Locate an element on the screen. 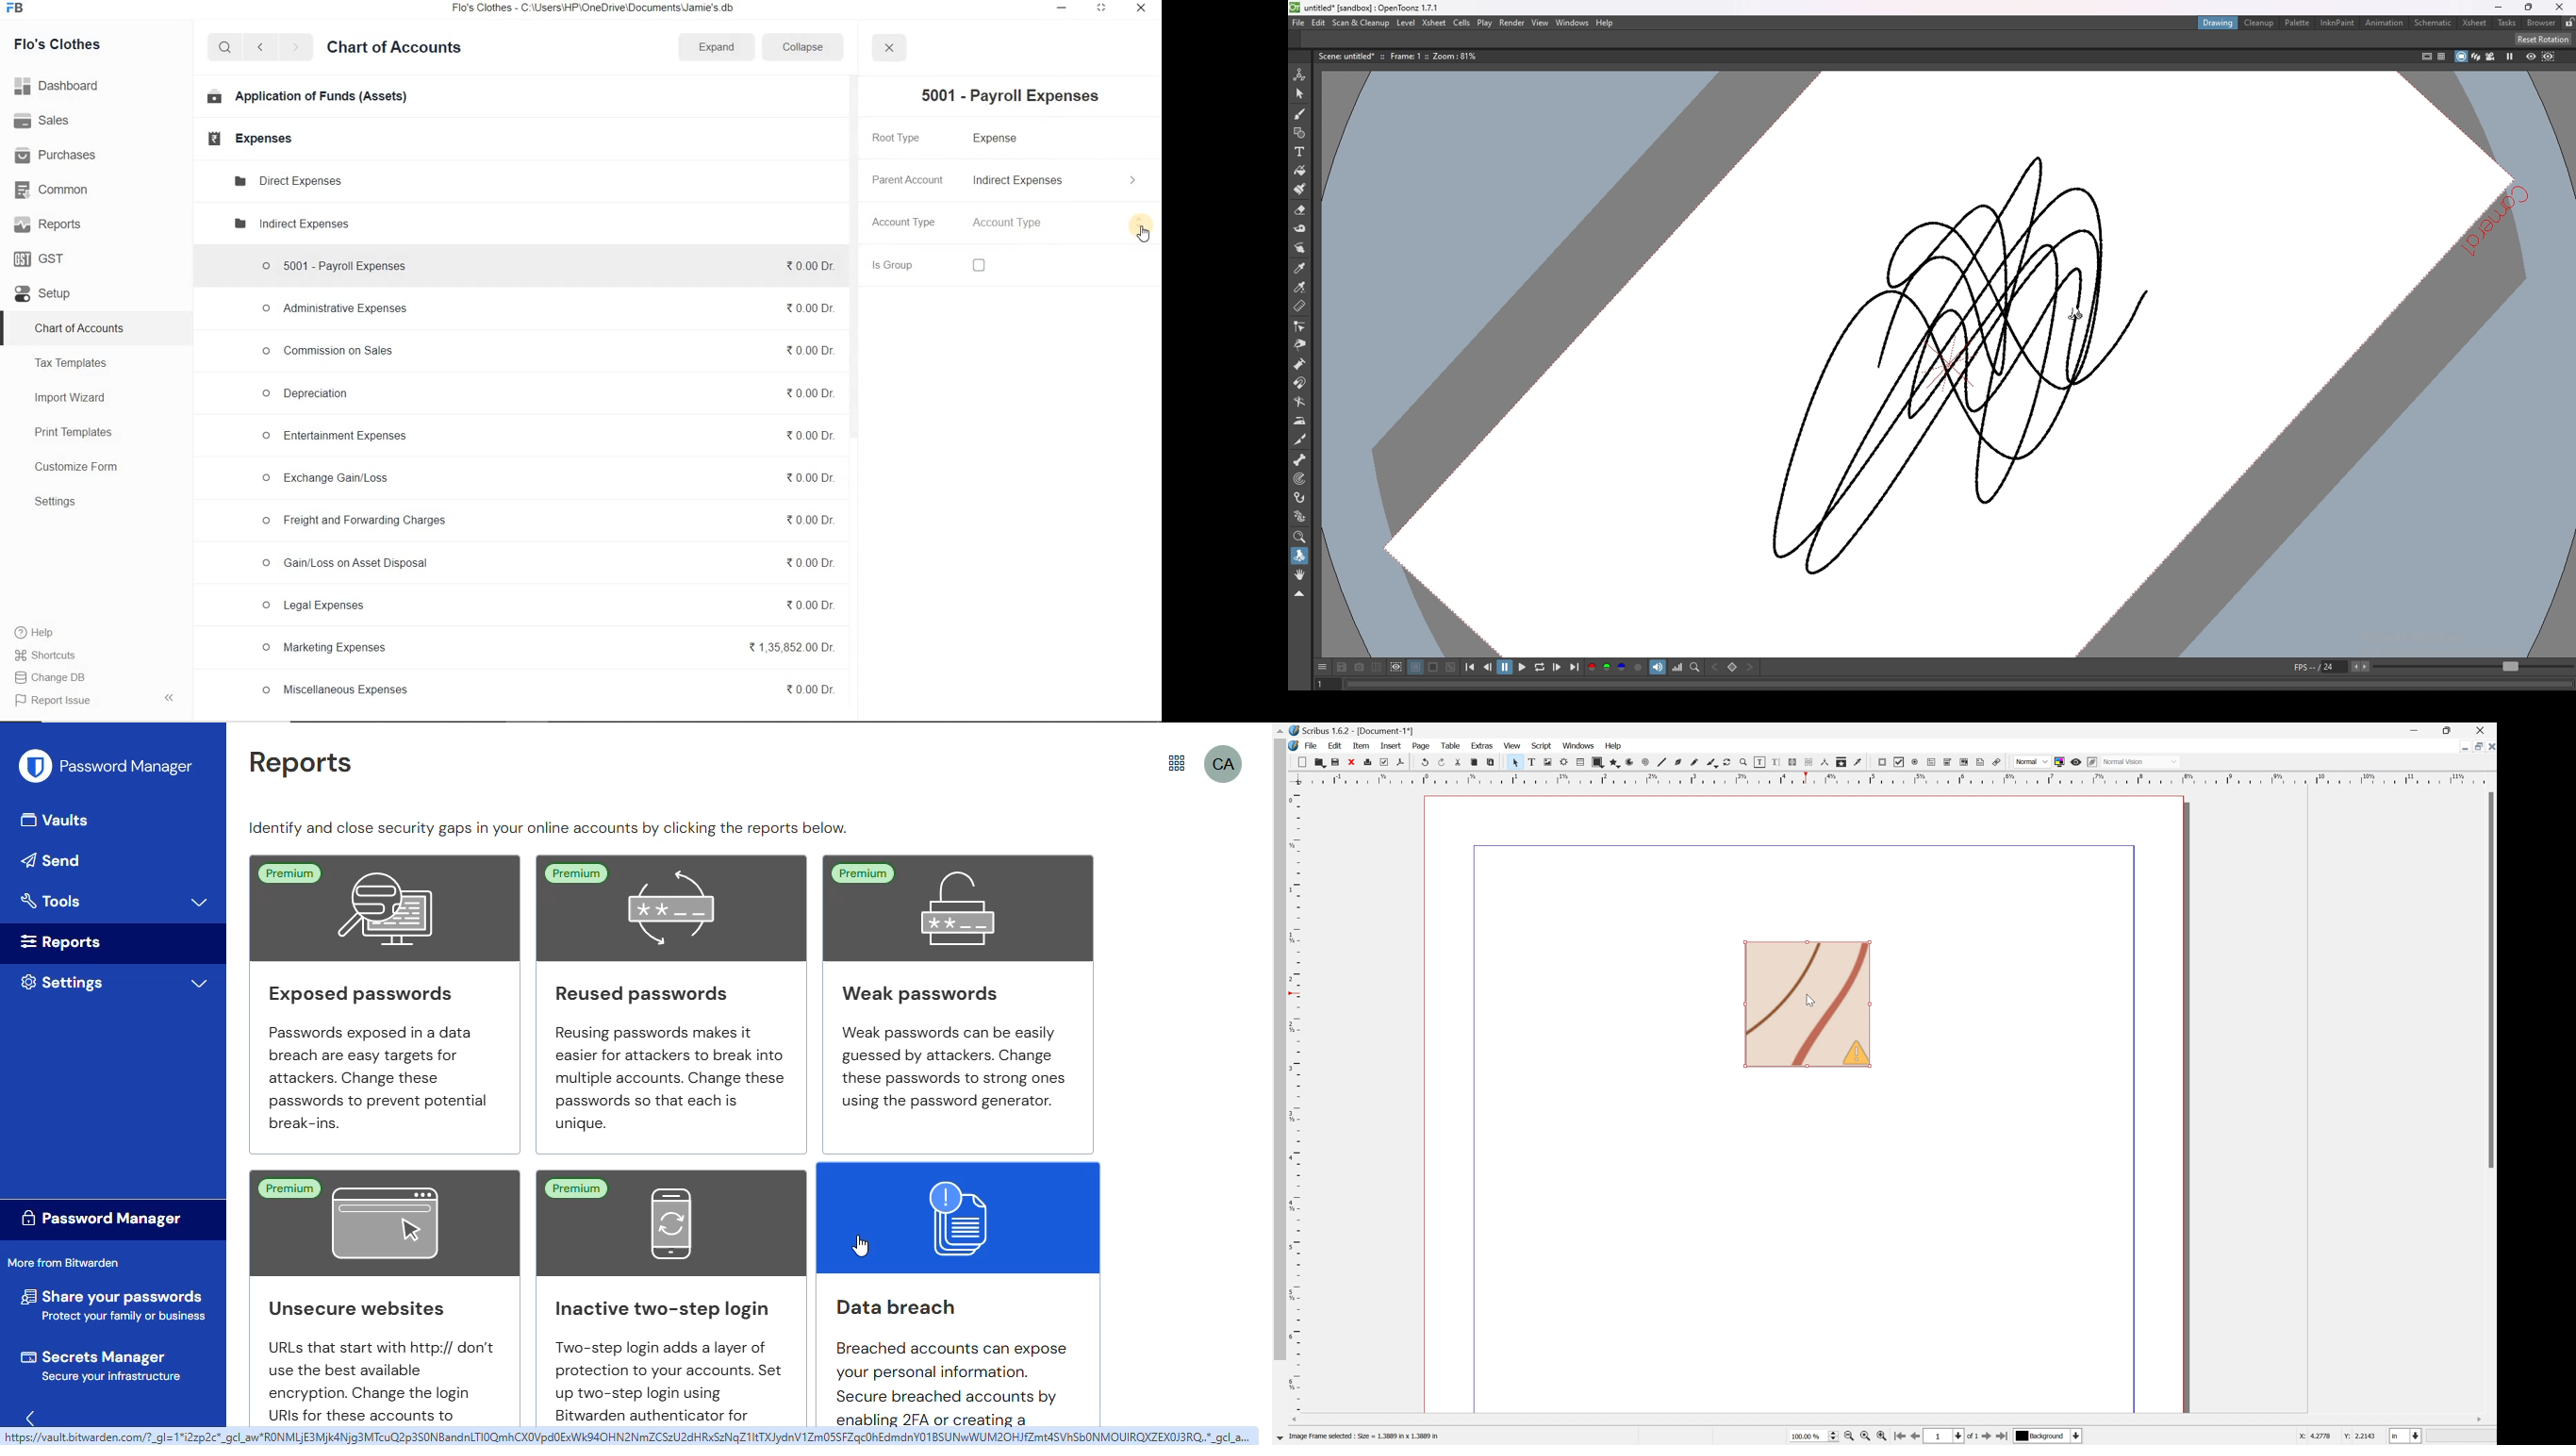 The height and width of the screenshot is (1456, 2576). toggle hide/show is located at coordinates (35, 1417).